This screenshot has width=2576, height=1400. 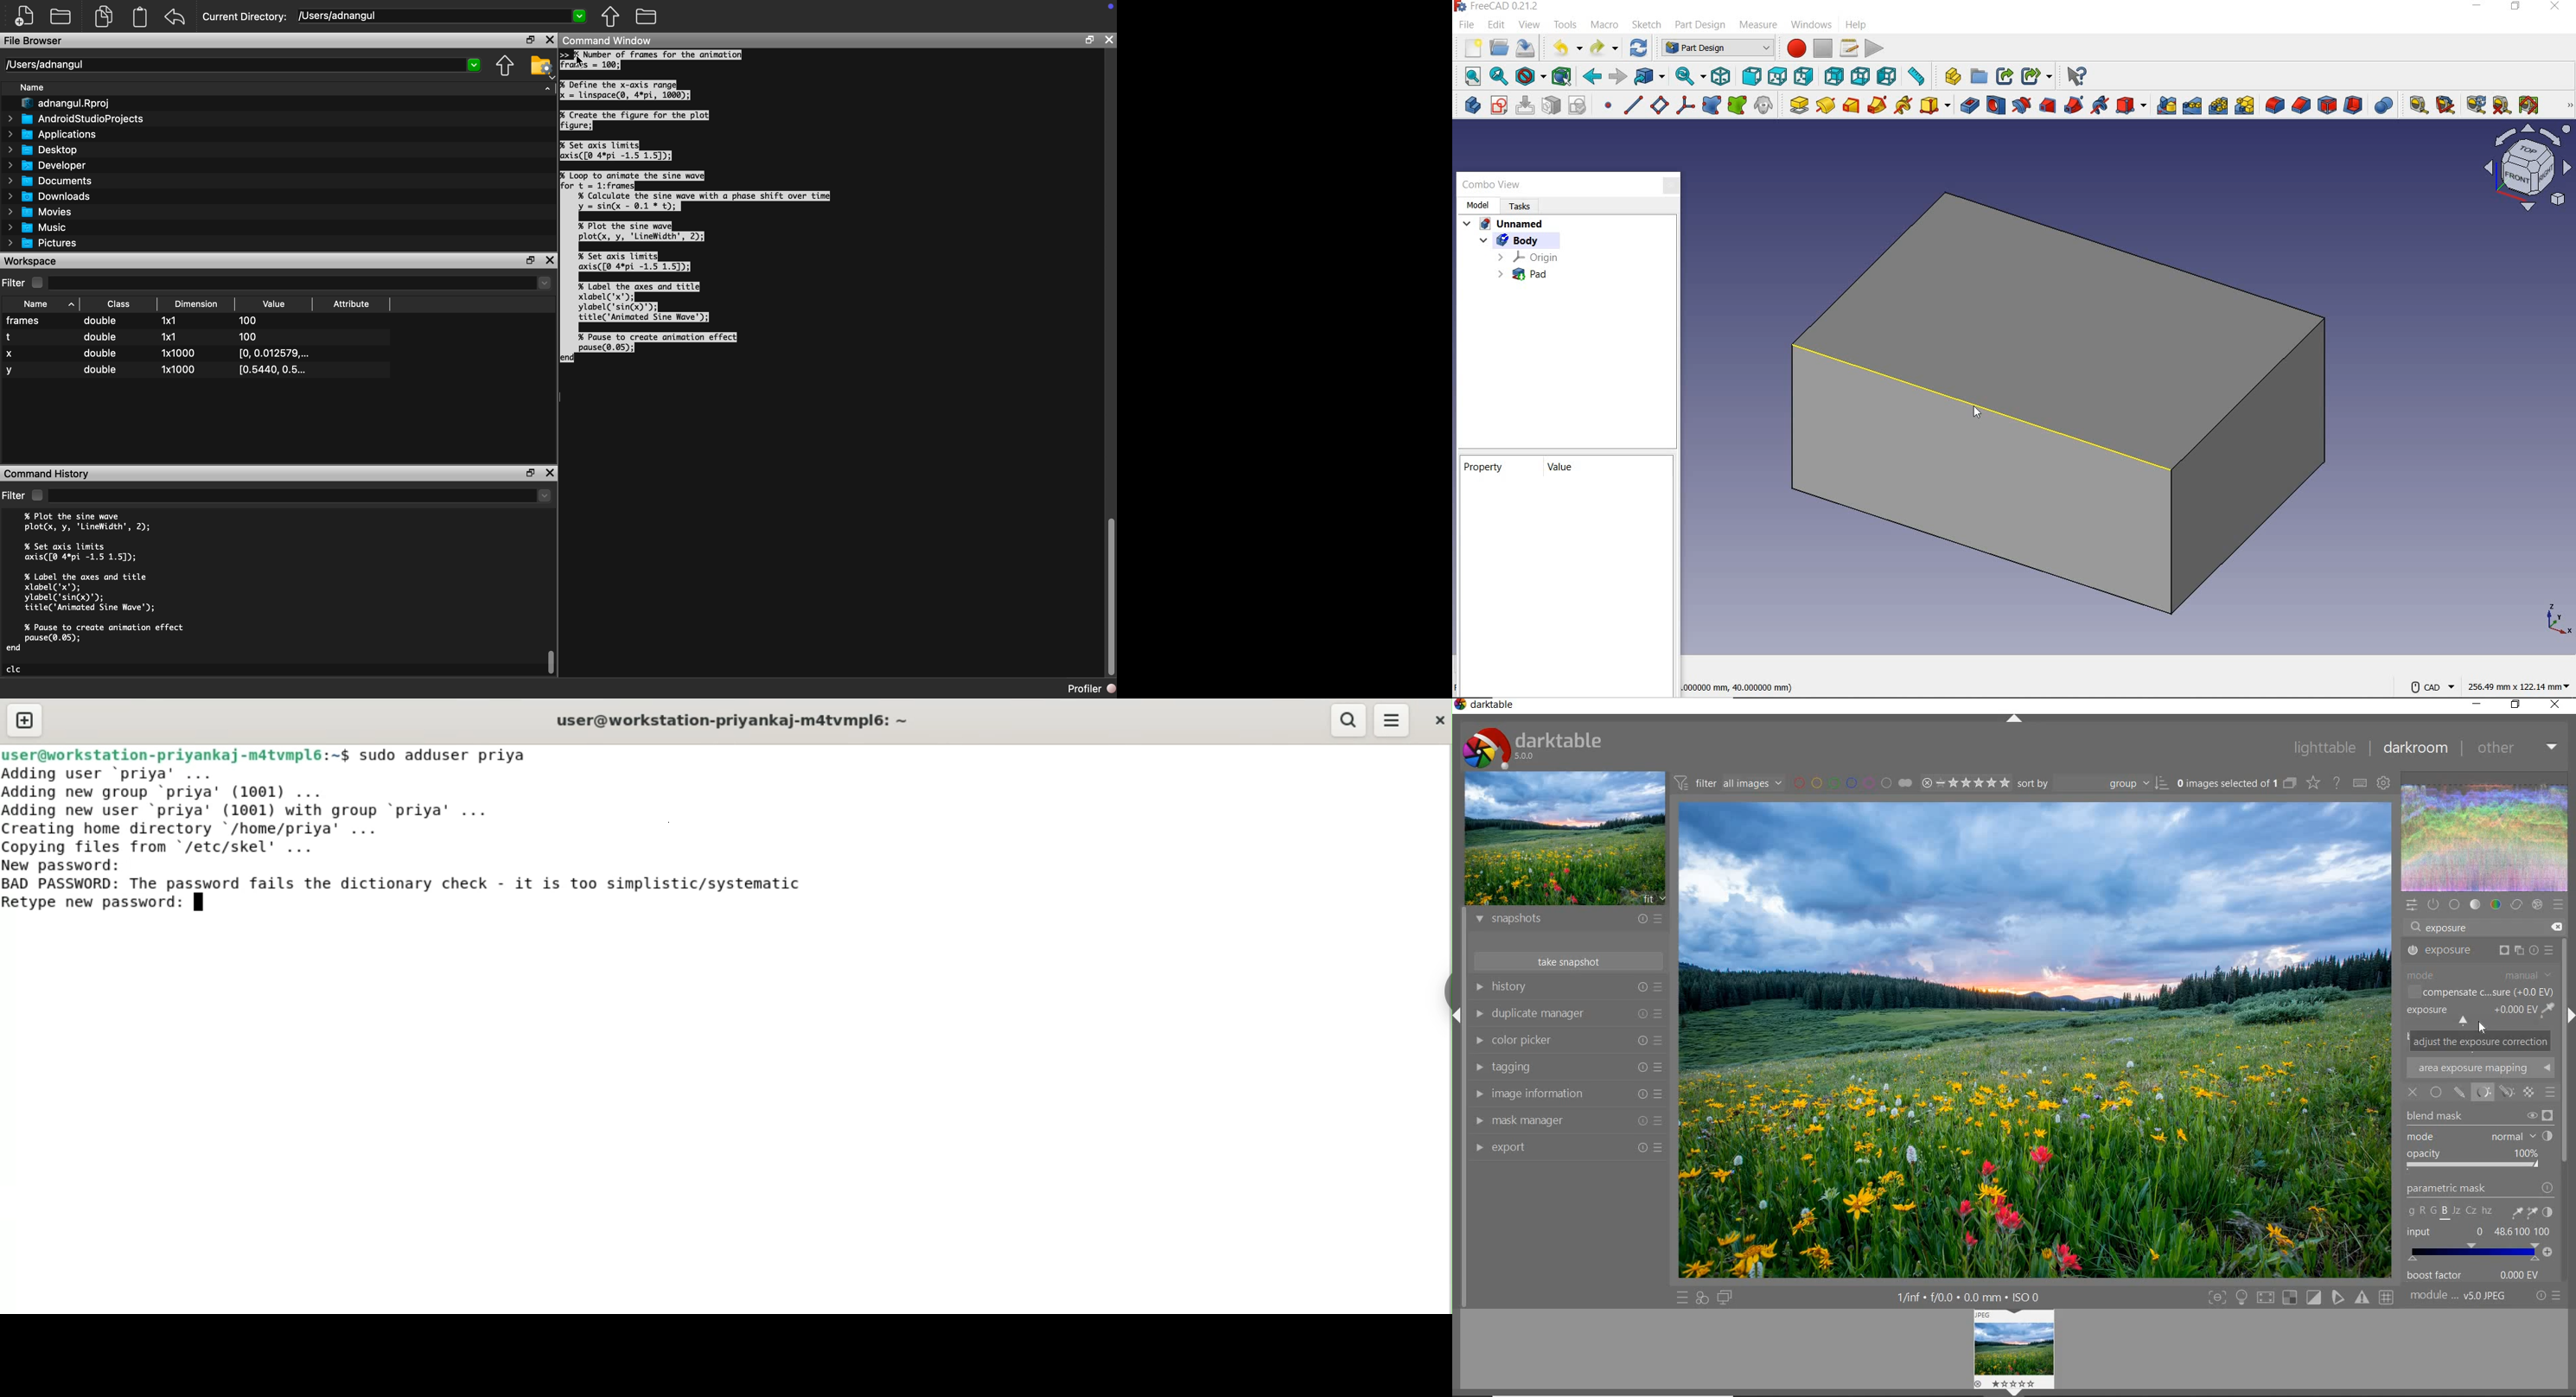 What do you see at coordinates (2479, 1118) in the screenshot?
I see `blend mask` at bounding box center [2479, 1118].